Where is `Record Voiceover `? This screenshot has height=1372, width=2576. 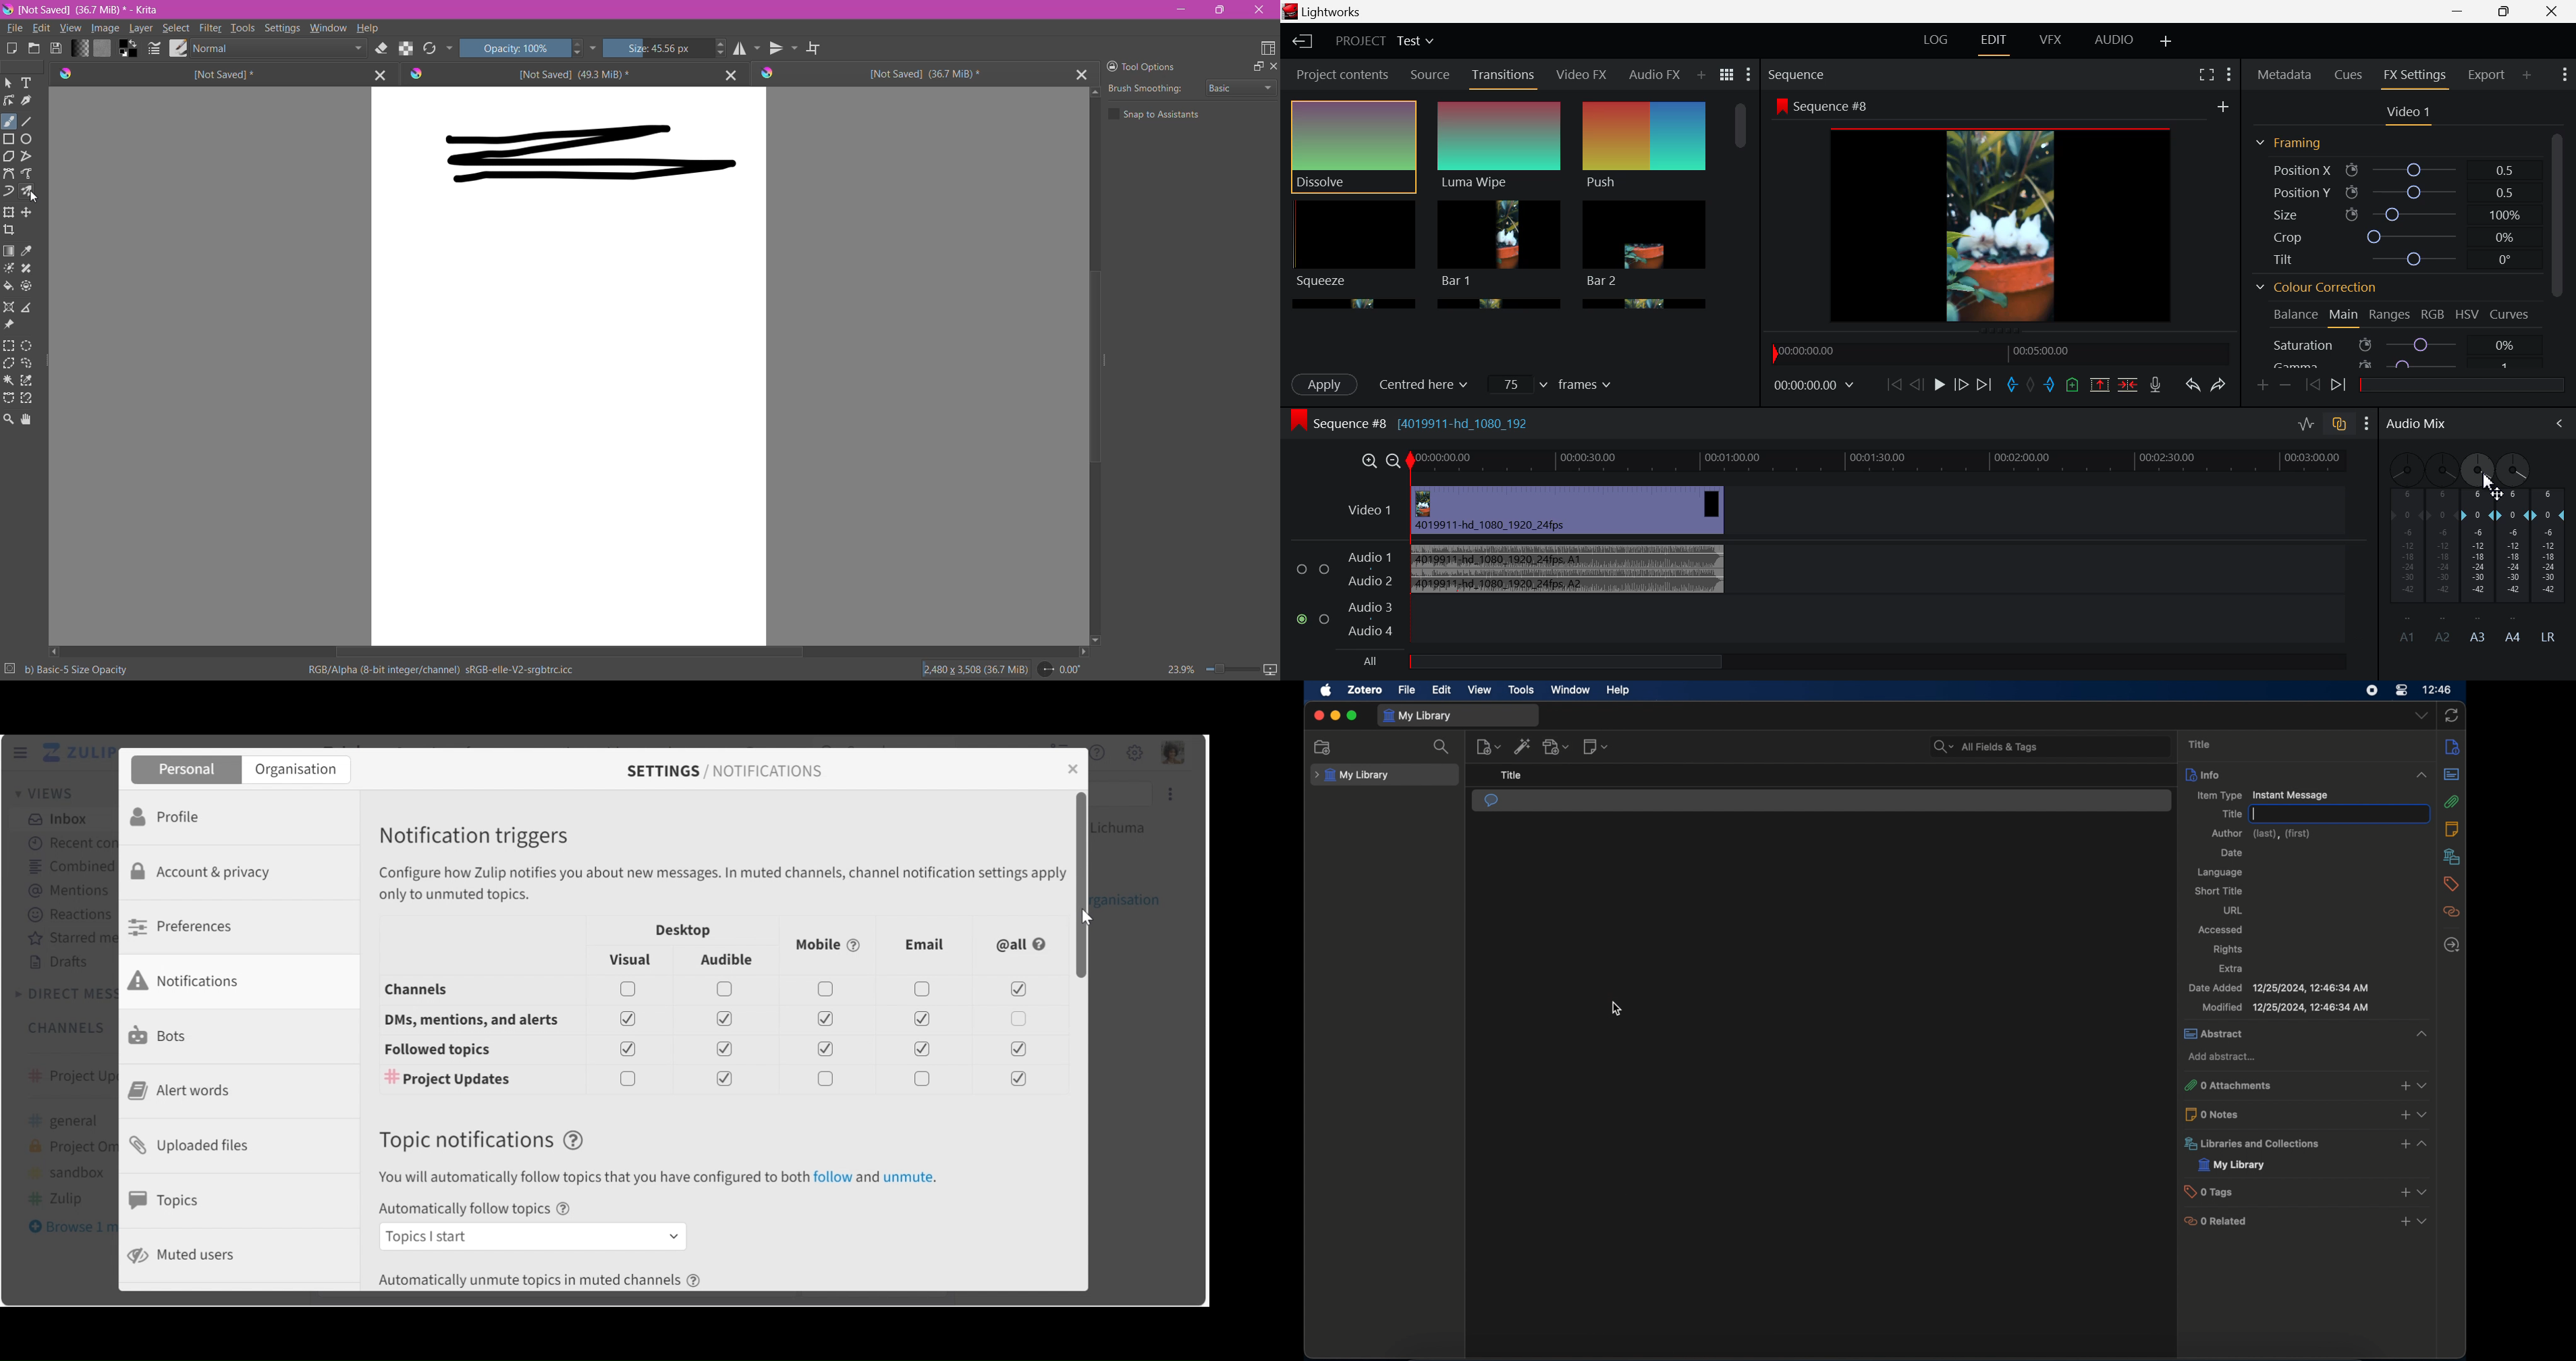 Record Voiceover  is located at coordinates (2155, 384).